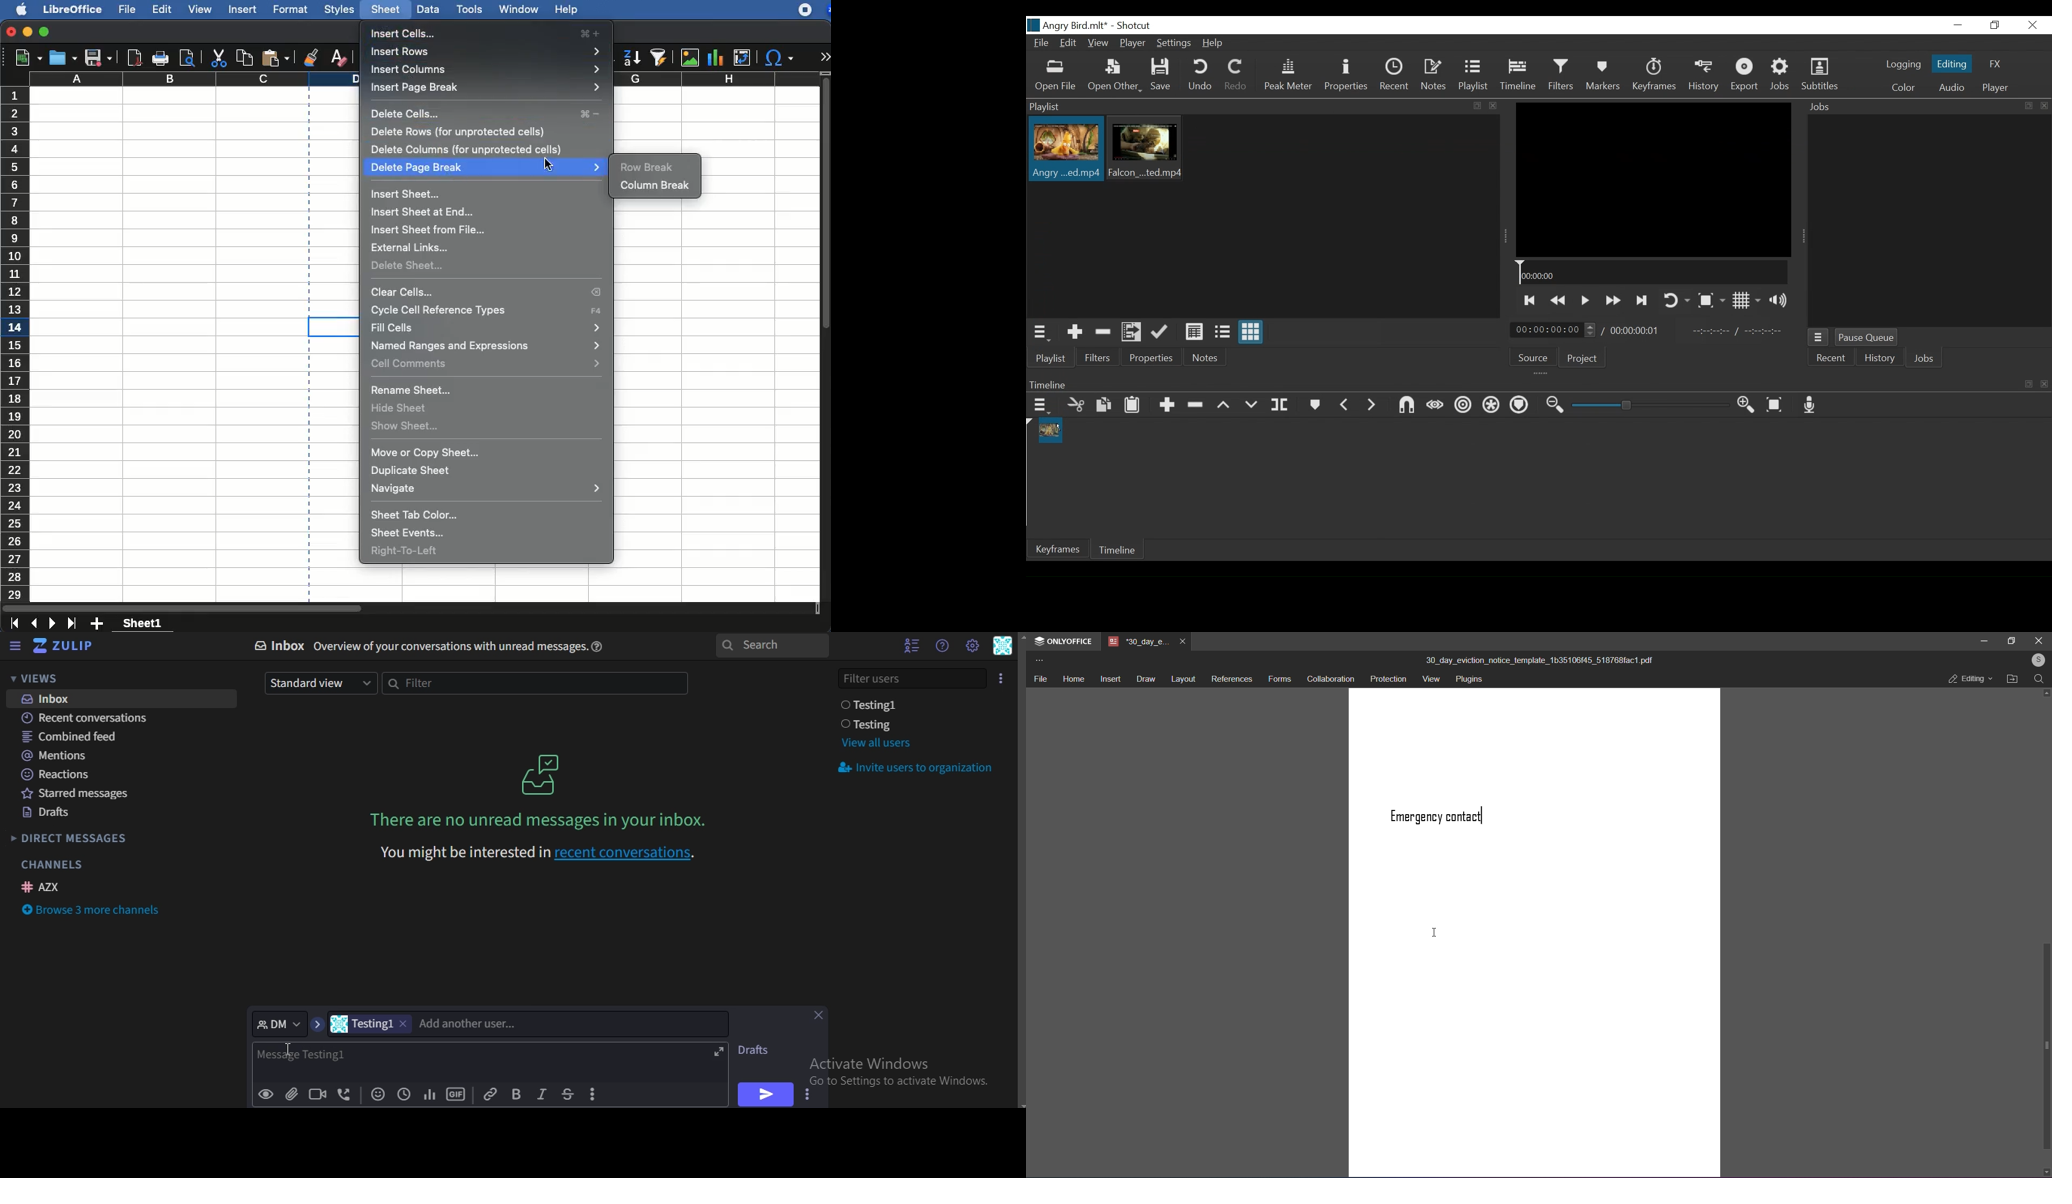 This screenshot has width=2072, height=1204. What do you see at coordinates (1216, 43) in the screenshot?
I see `Help` at bounding box center [1216, 43].